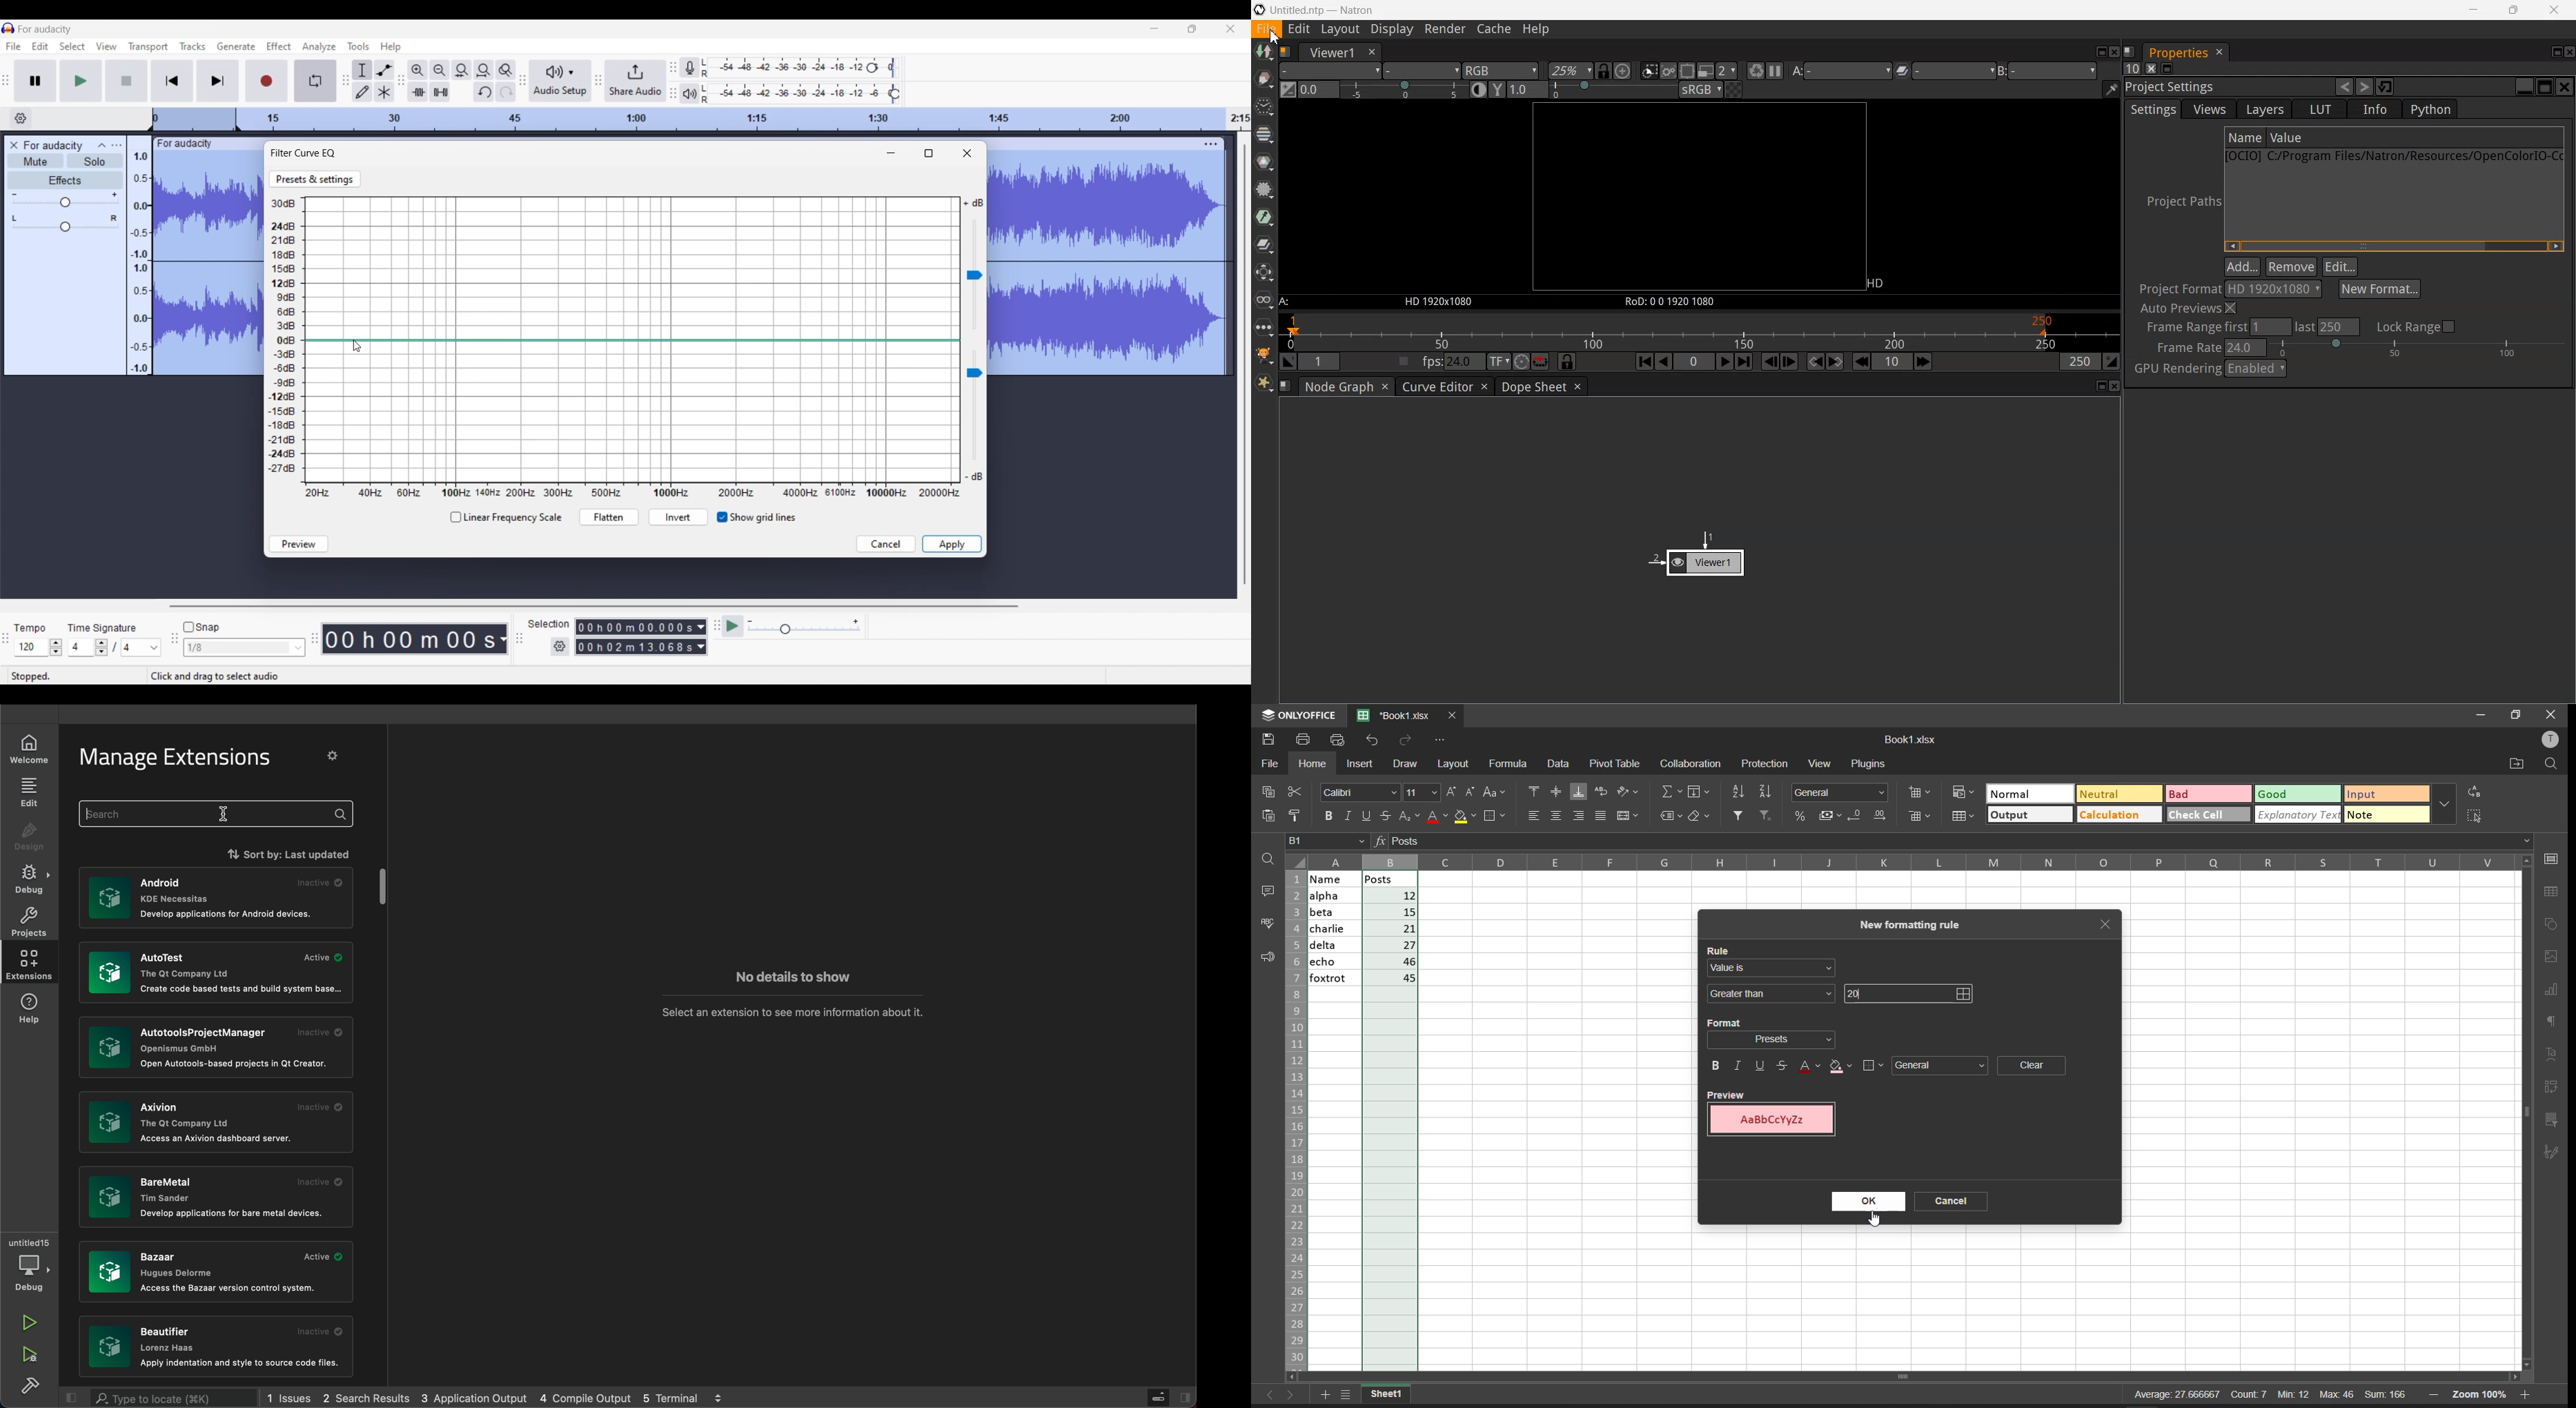  Describe the element at coordinates (31, 626) in the screenshot. I see `Tempo` at that location.